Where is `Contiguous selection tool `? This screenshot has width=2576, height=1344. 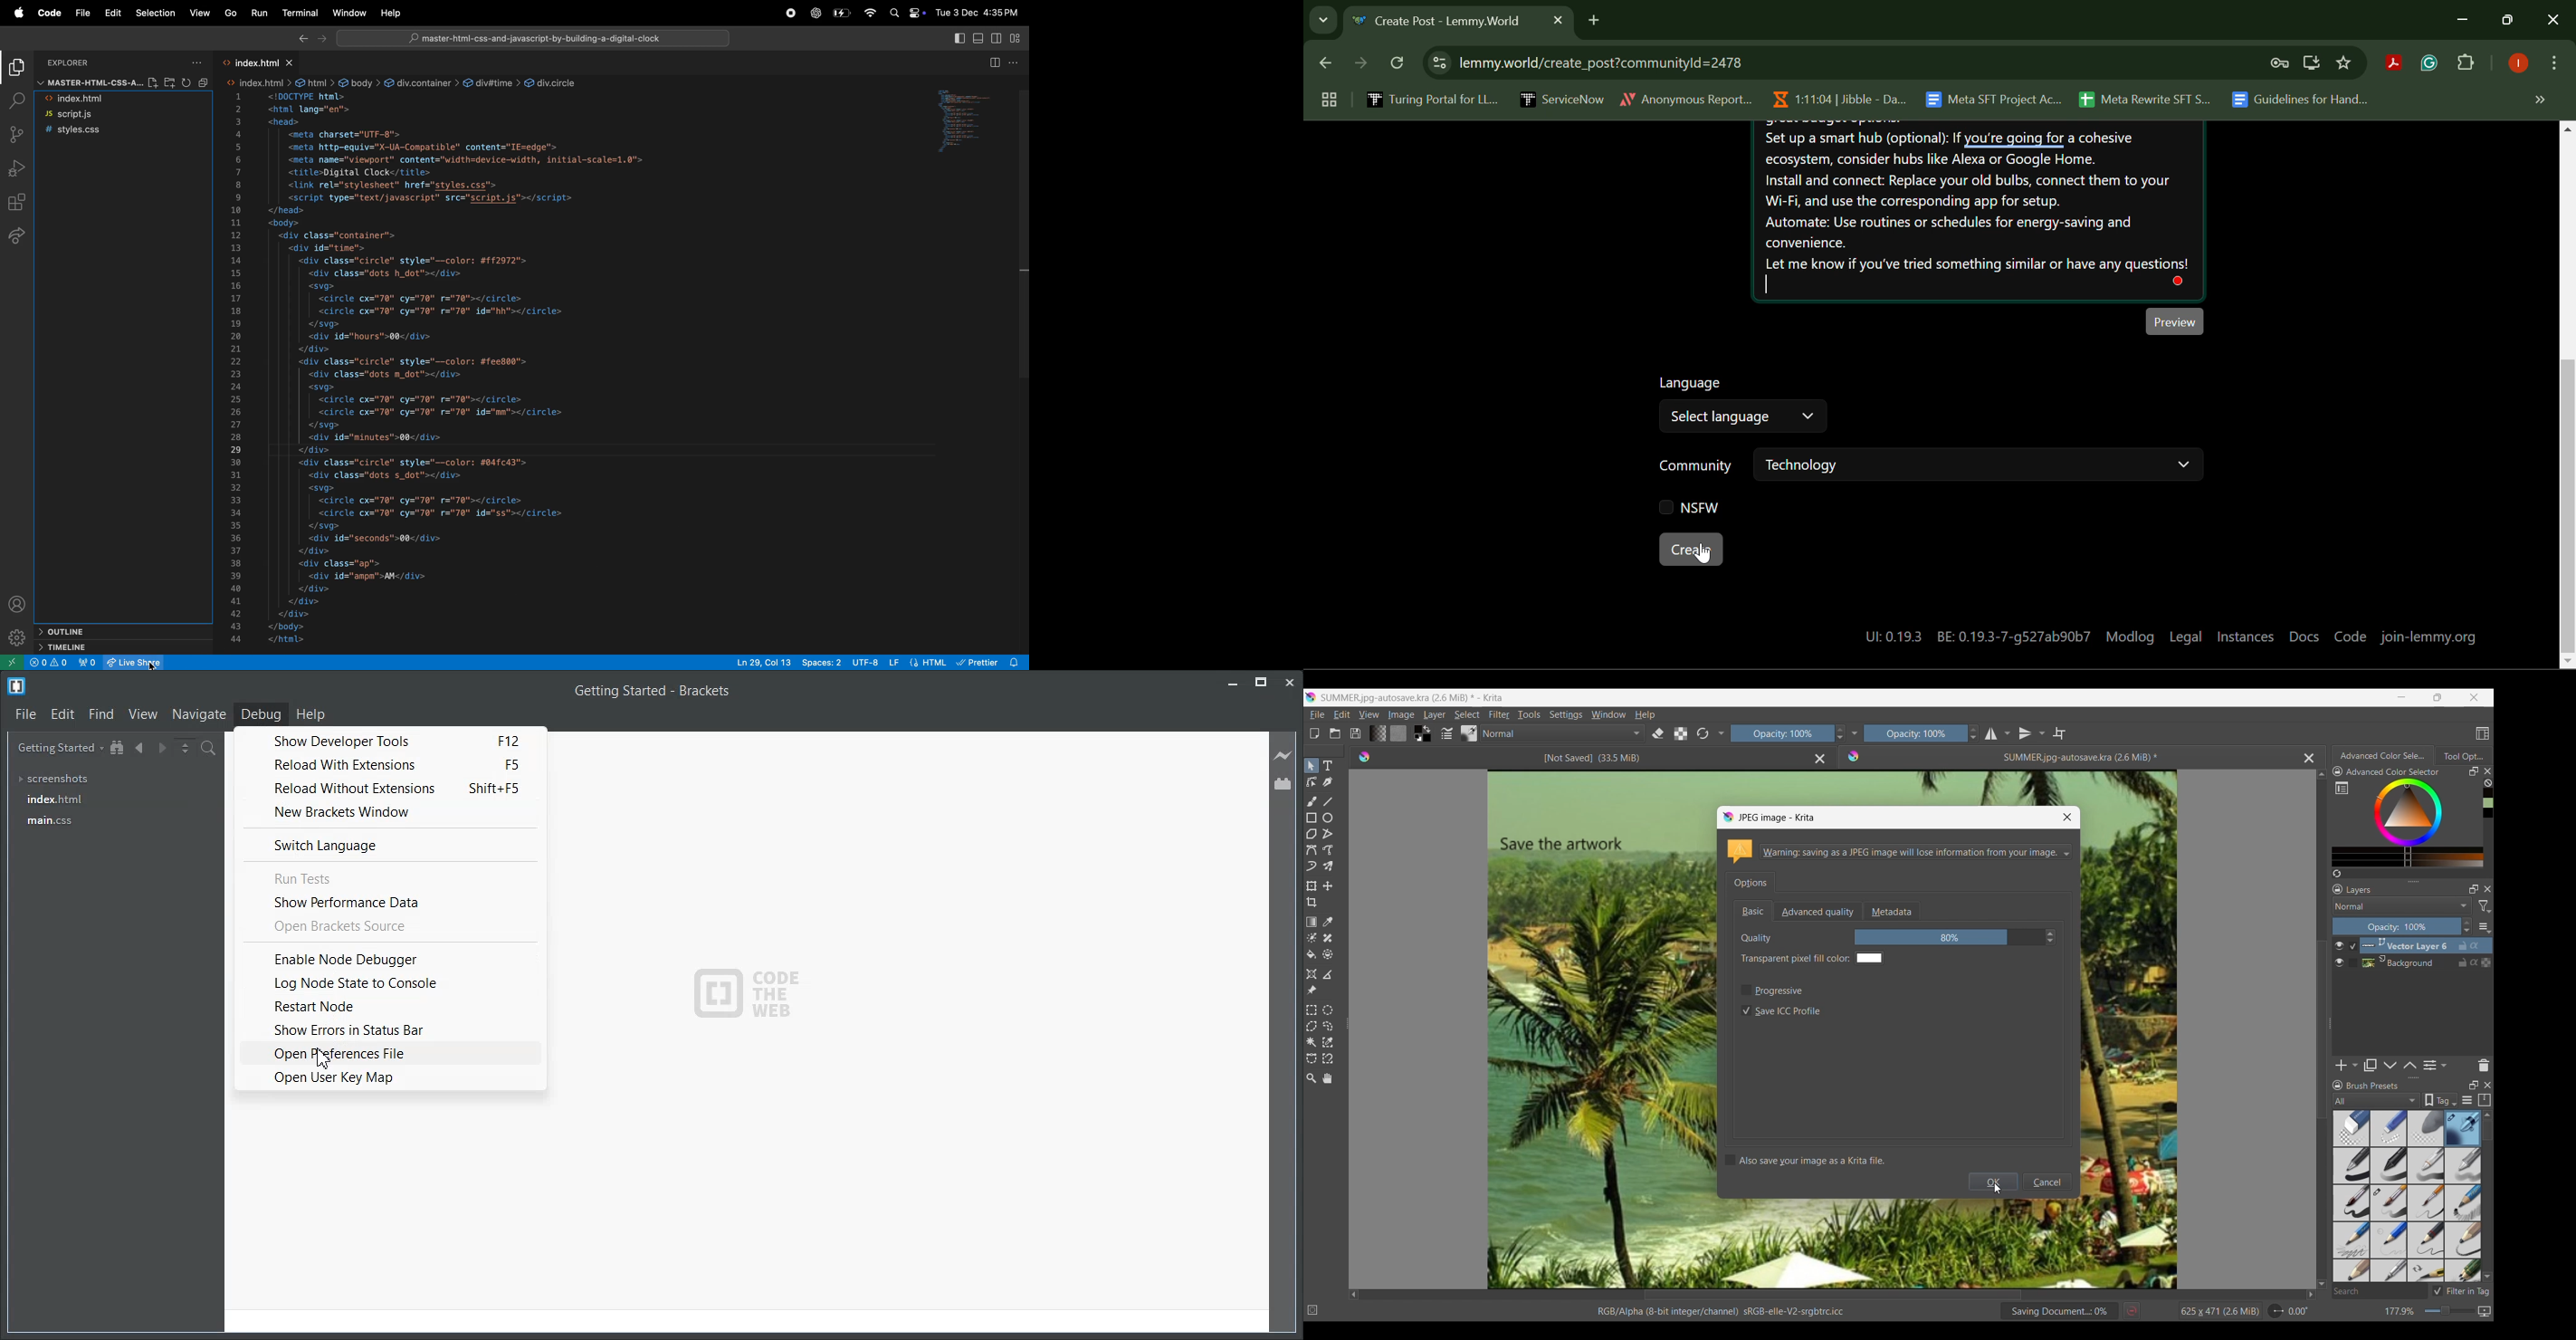
Contiguous selection tool  is located at coordinates (1311, 1042).